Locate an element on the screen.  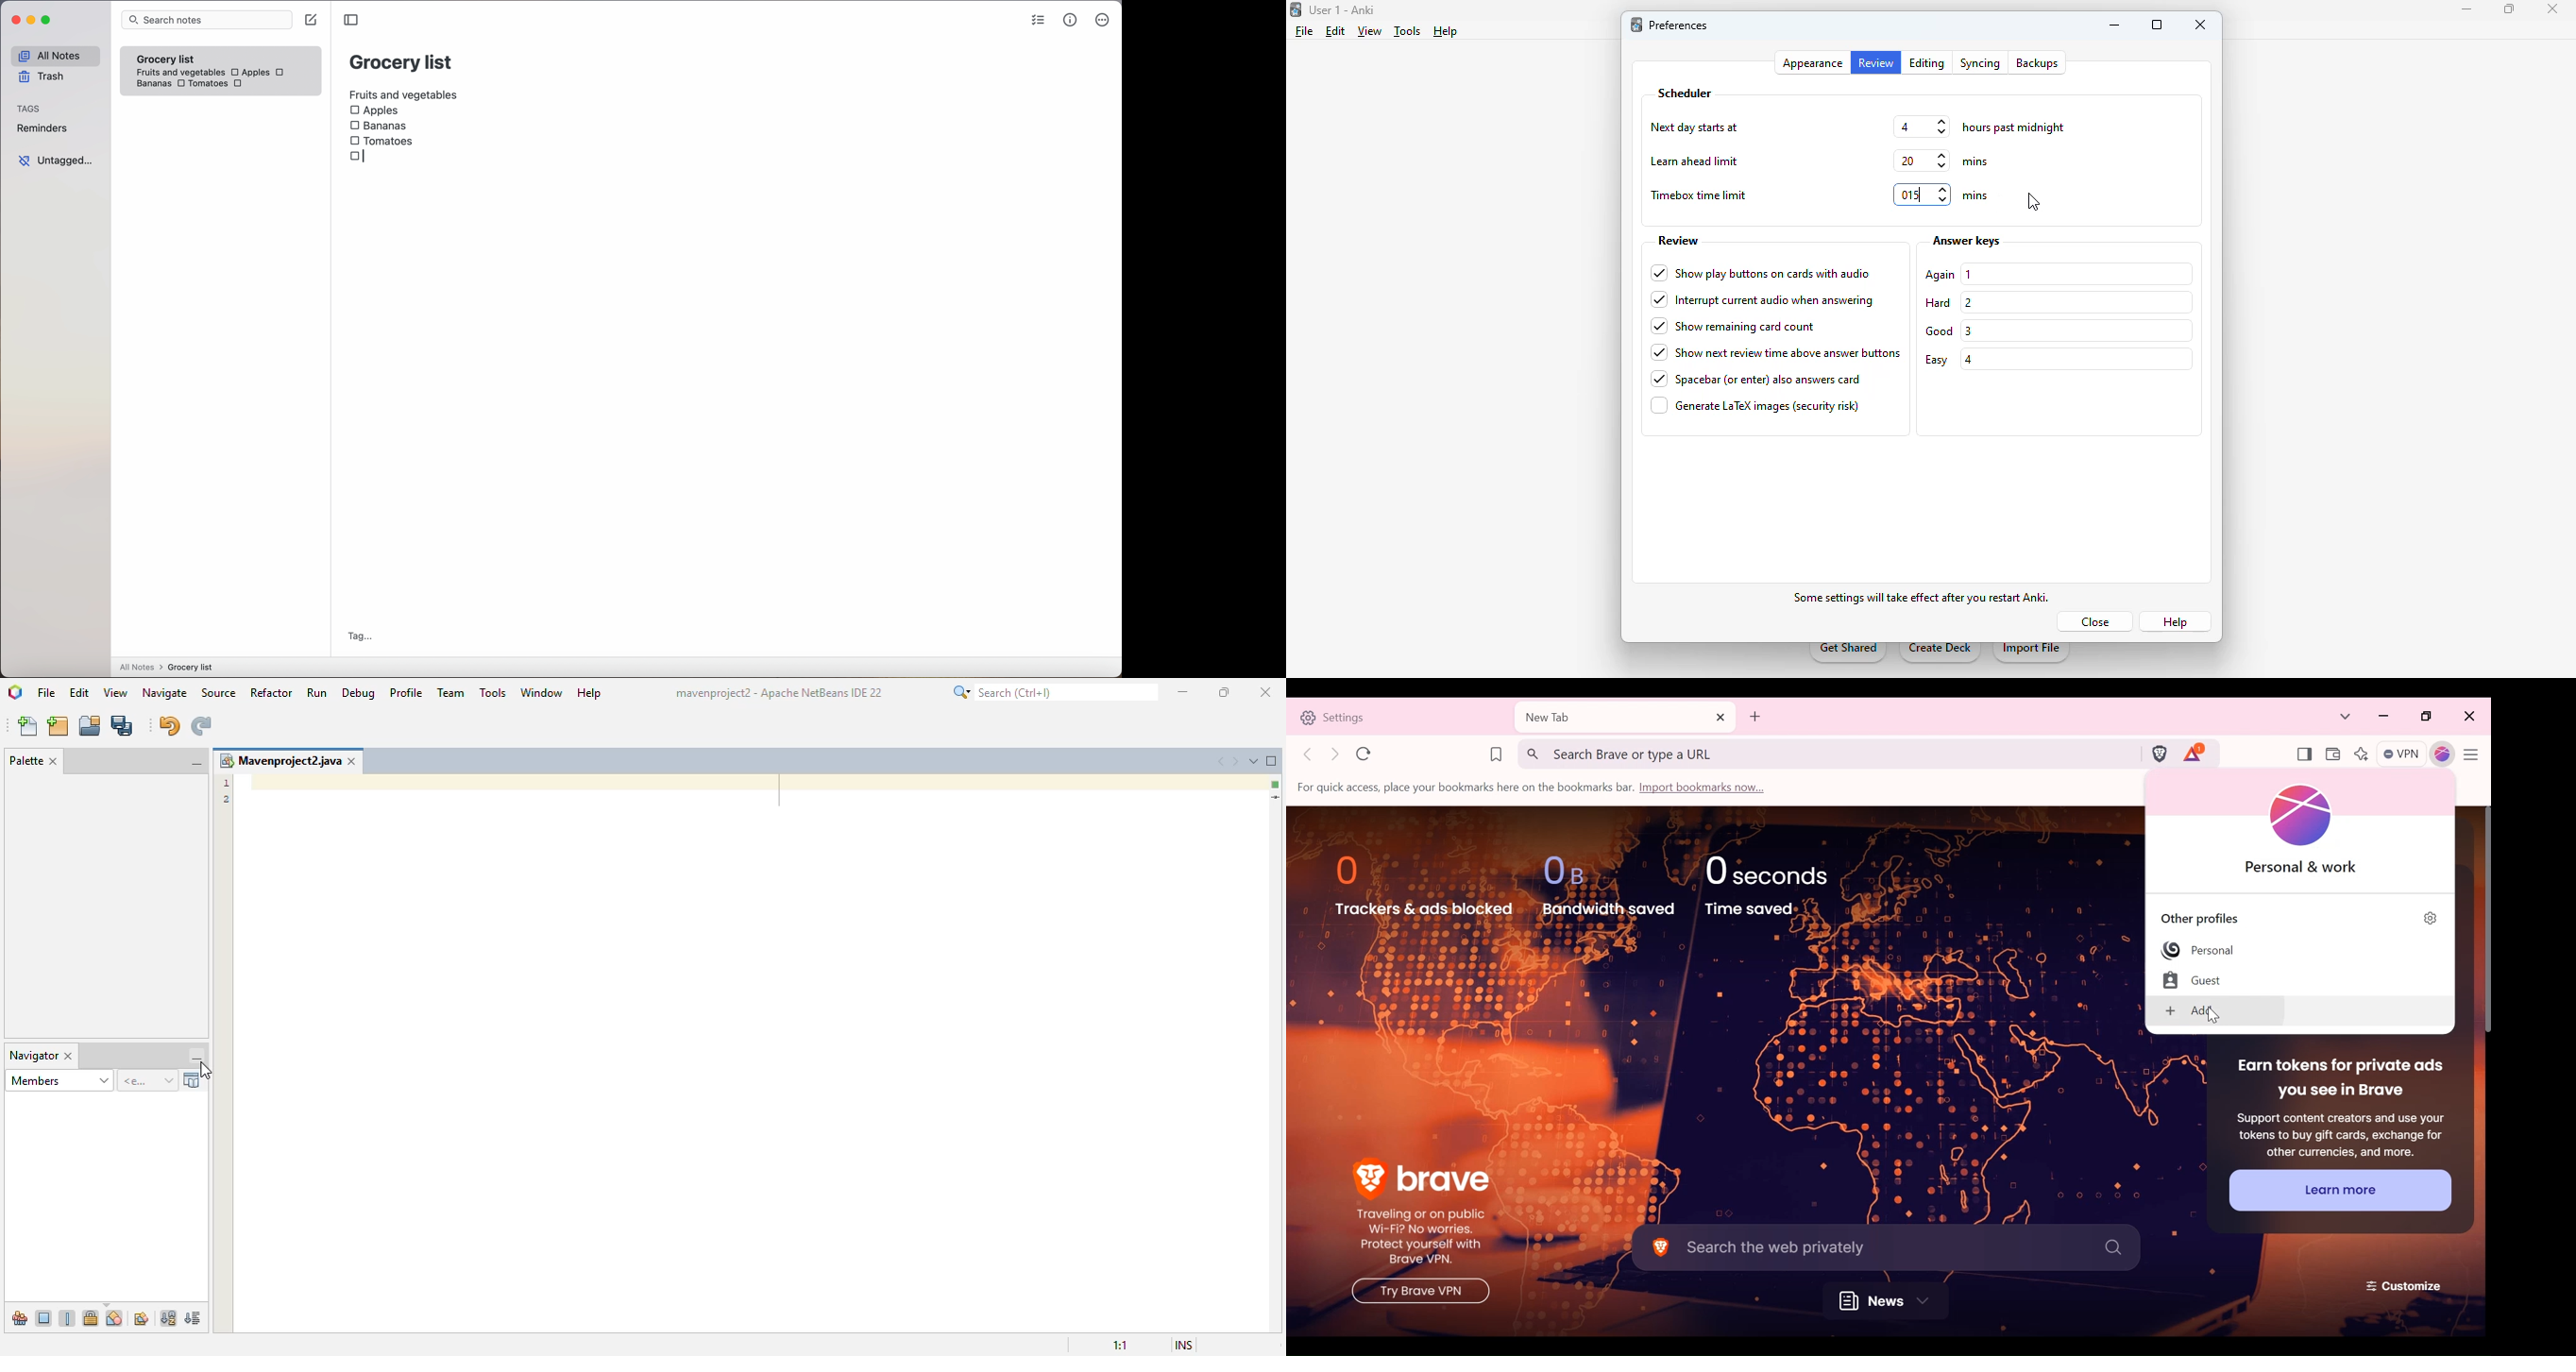
minimize is located at coordinates (2468, 9).